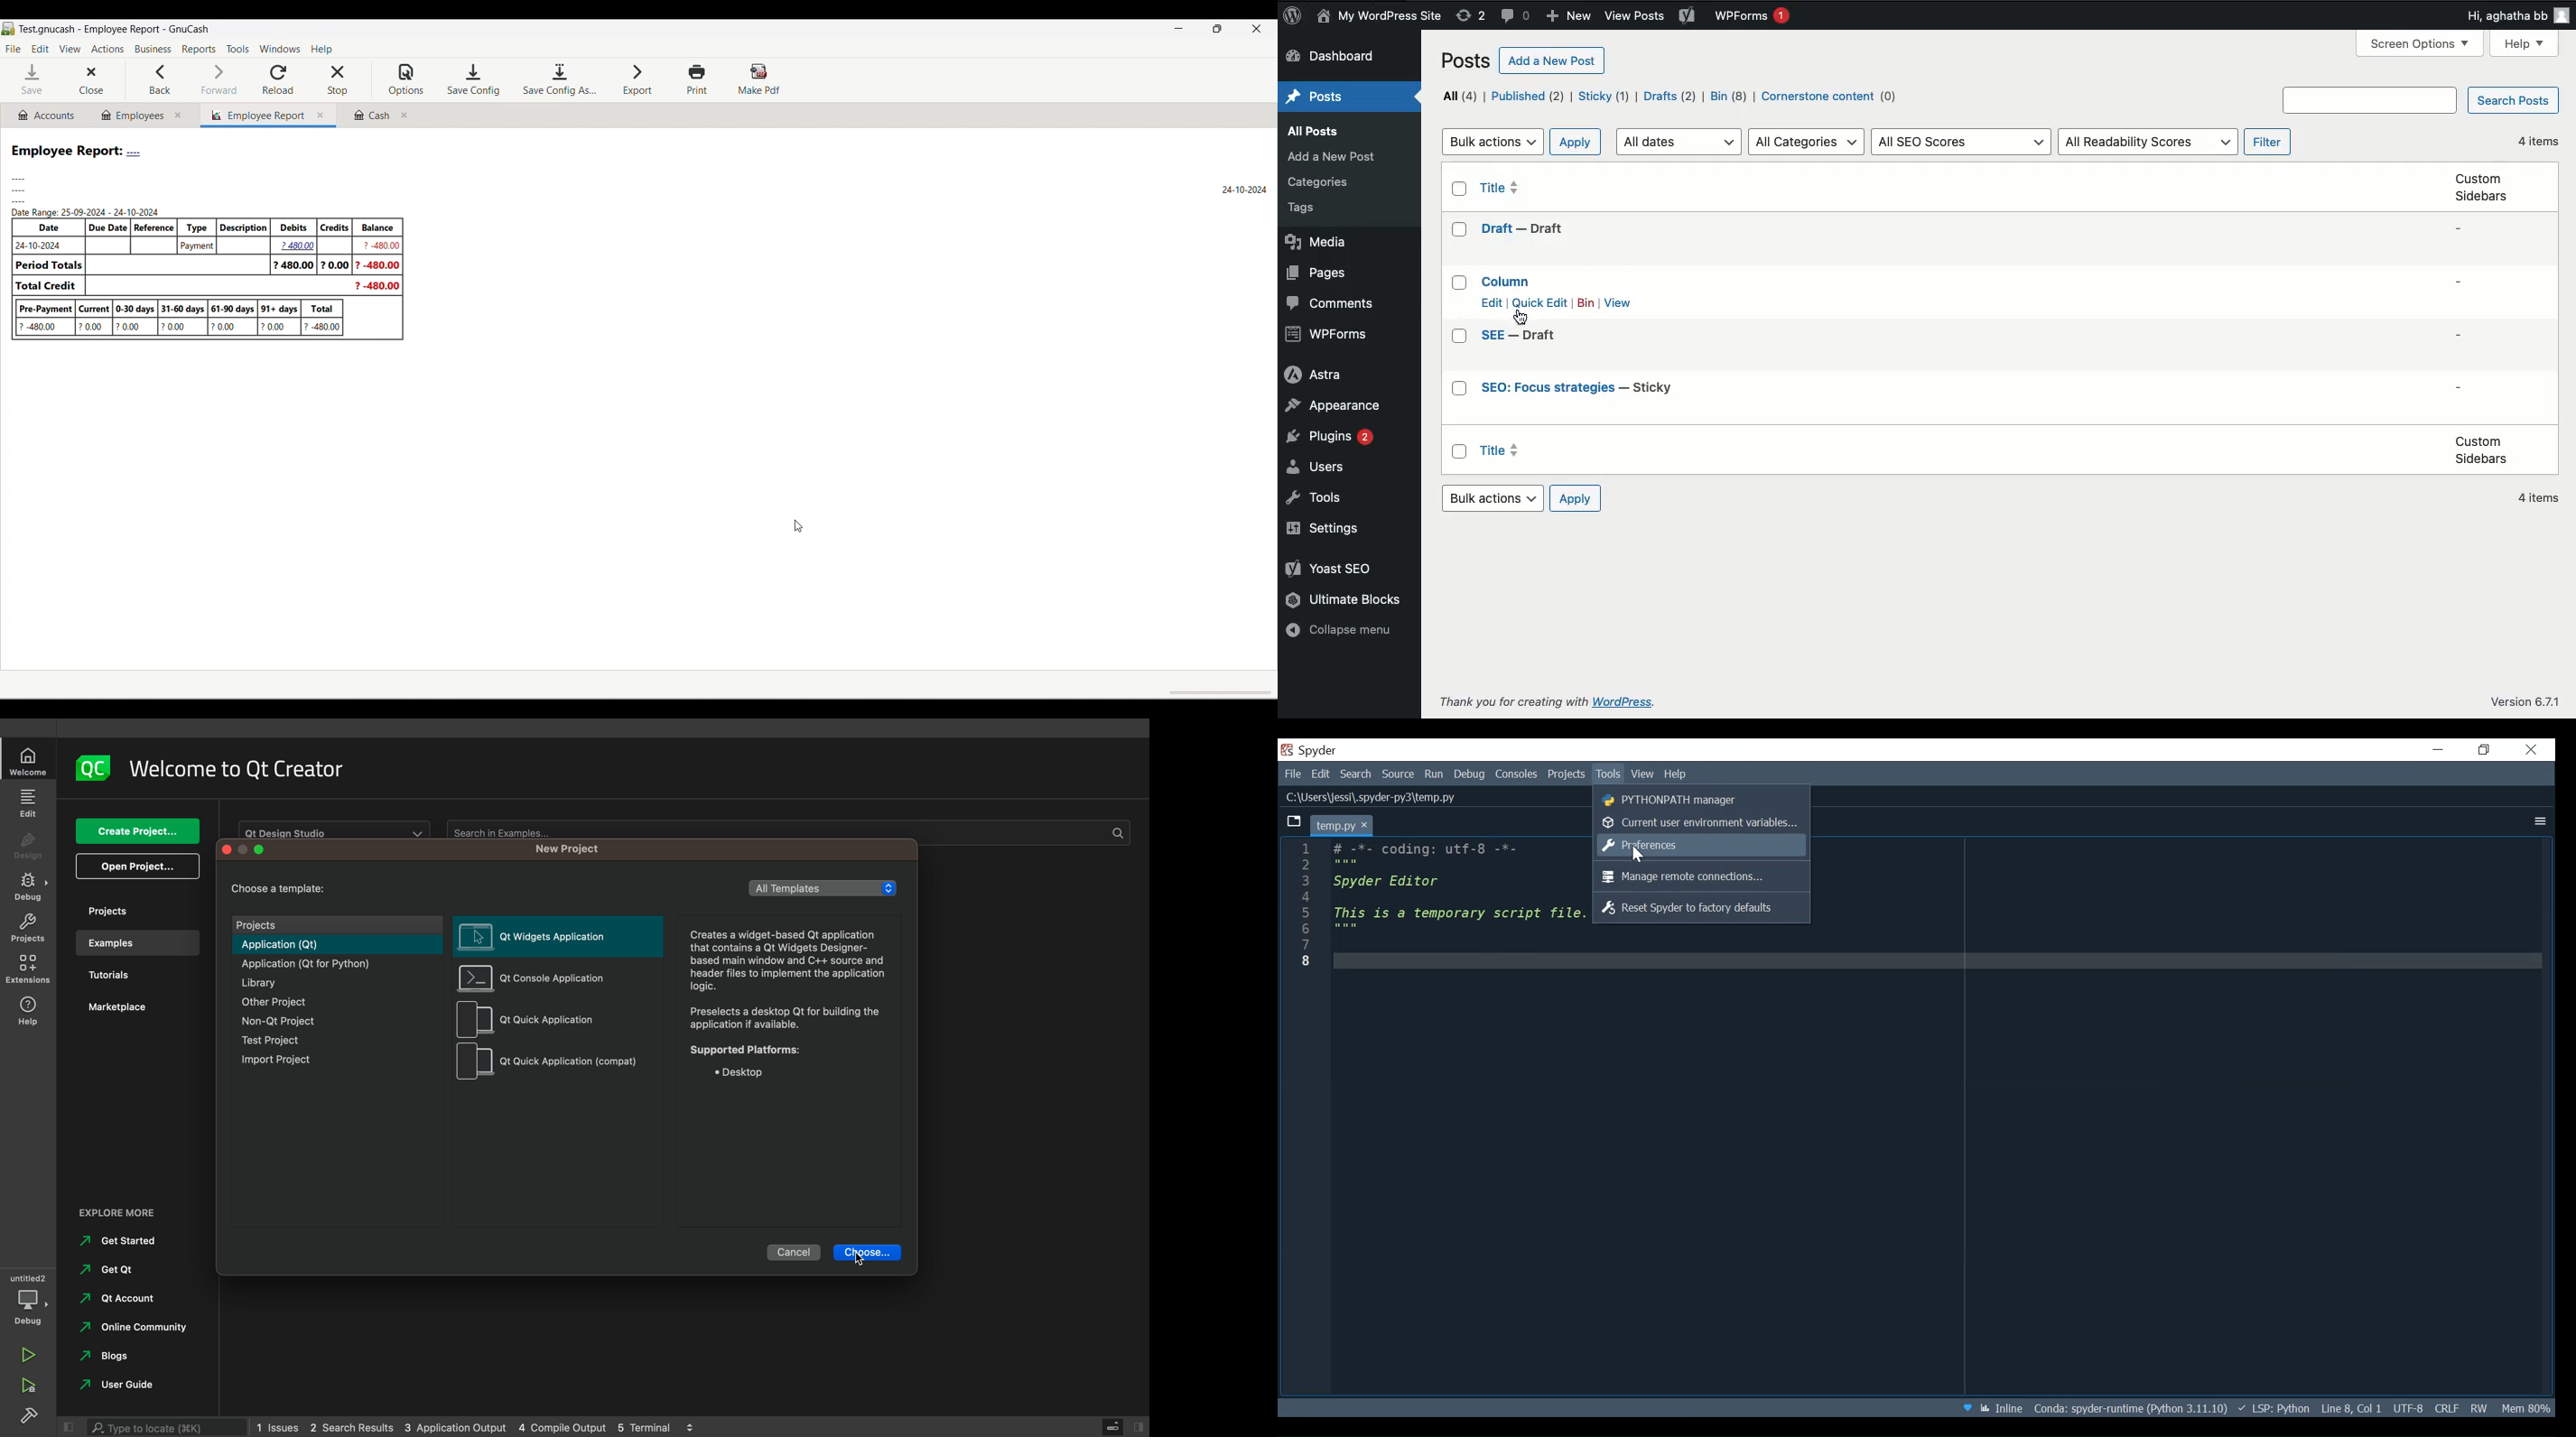  Describe the element at coordinates (30, 802) in the screenshot. I see `edit` at that location.